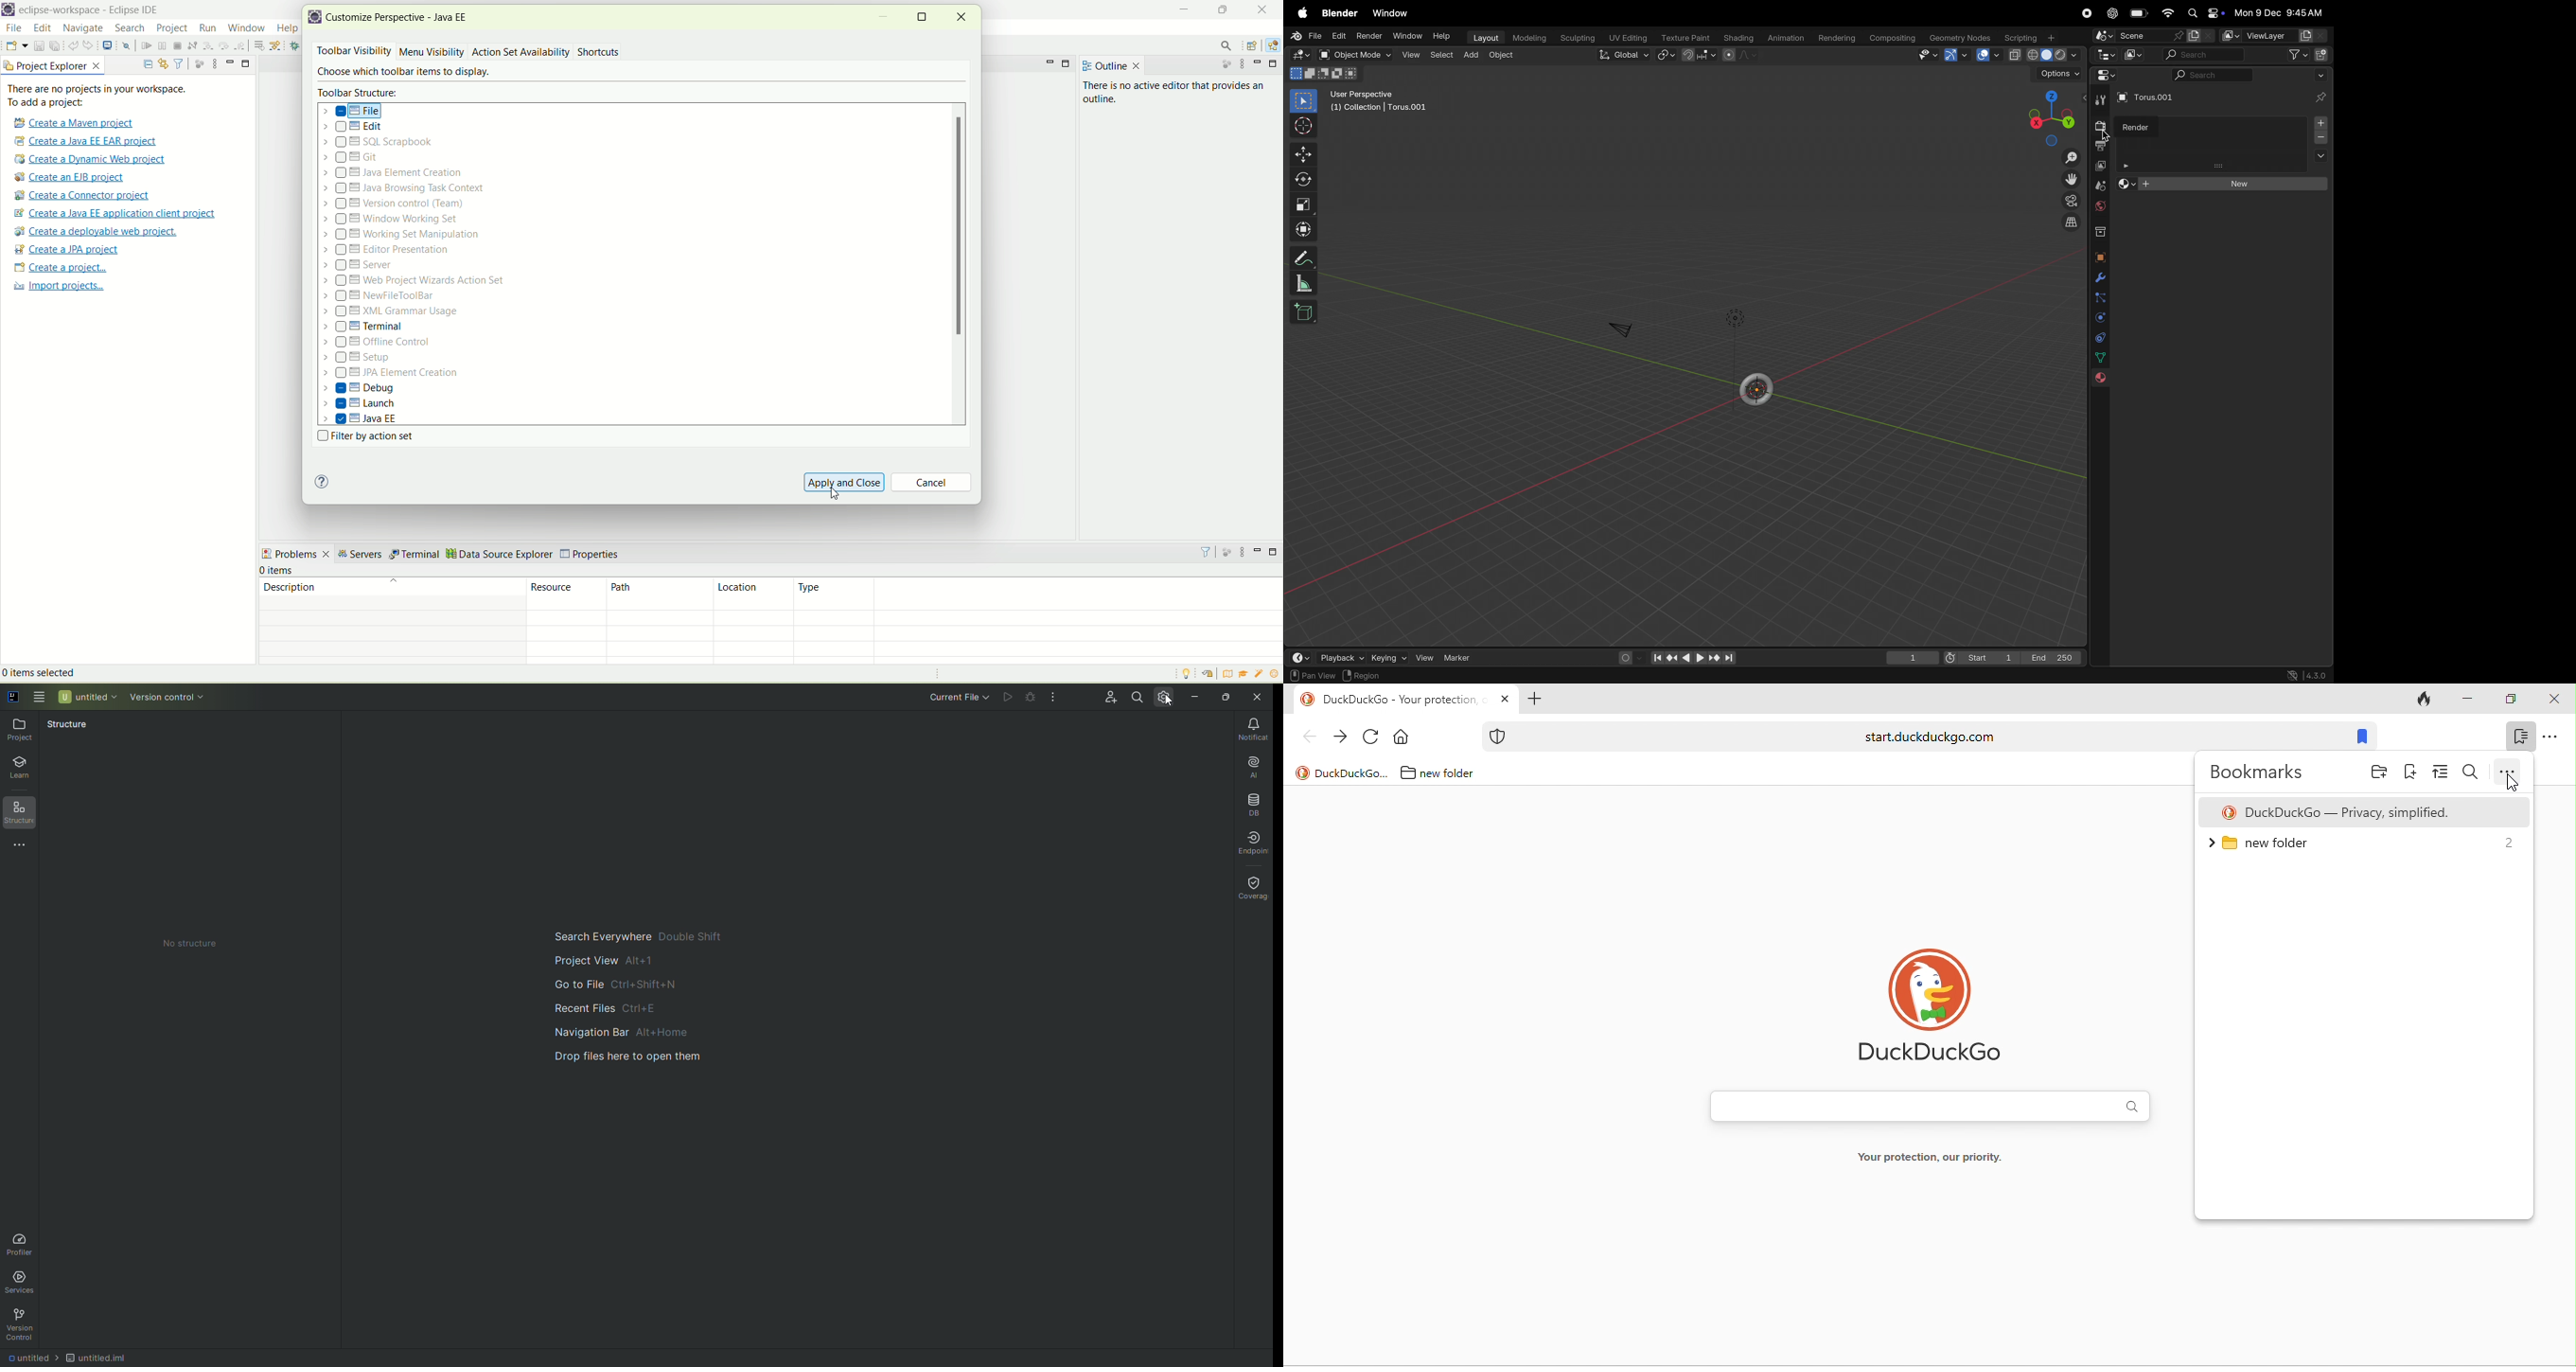 The image size is (2576, 1372). What do you see at coordinates (1622, 56) in the screenshot?
I see `Global` at bounding box center [1622, 56].